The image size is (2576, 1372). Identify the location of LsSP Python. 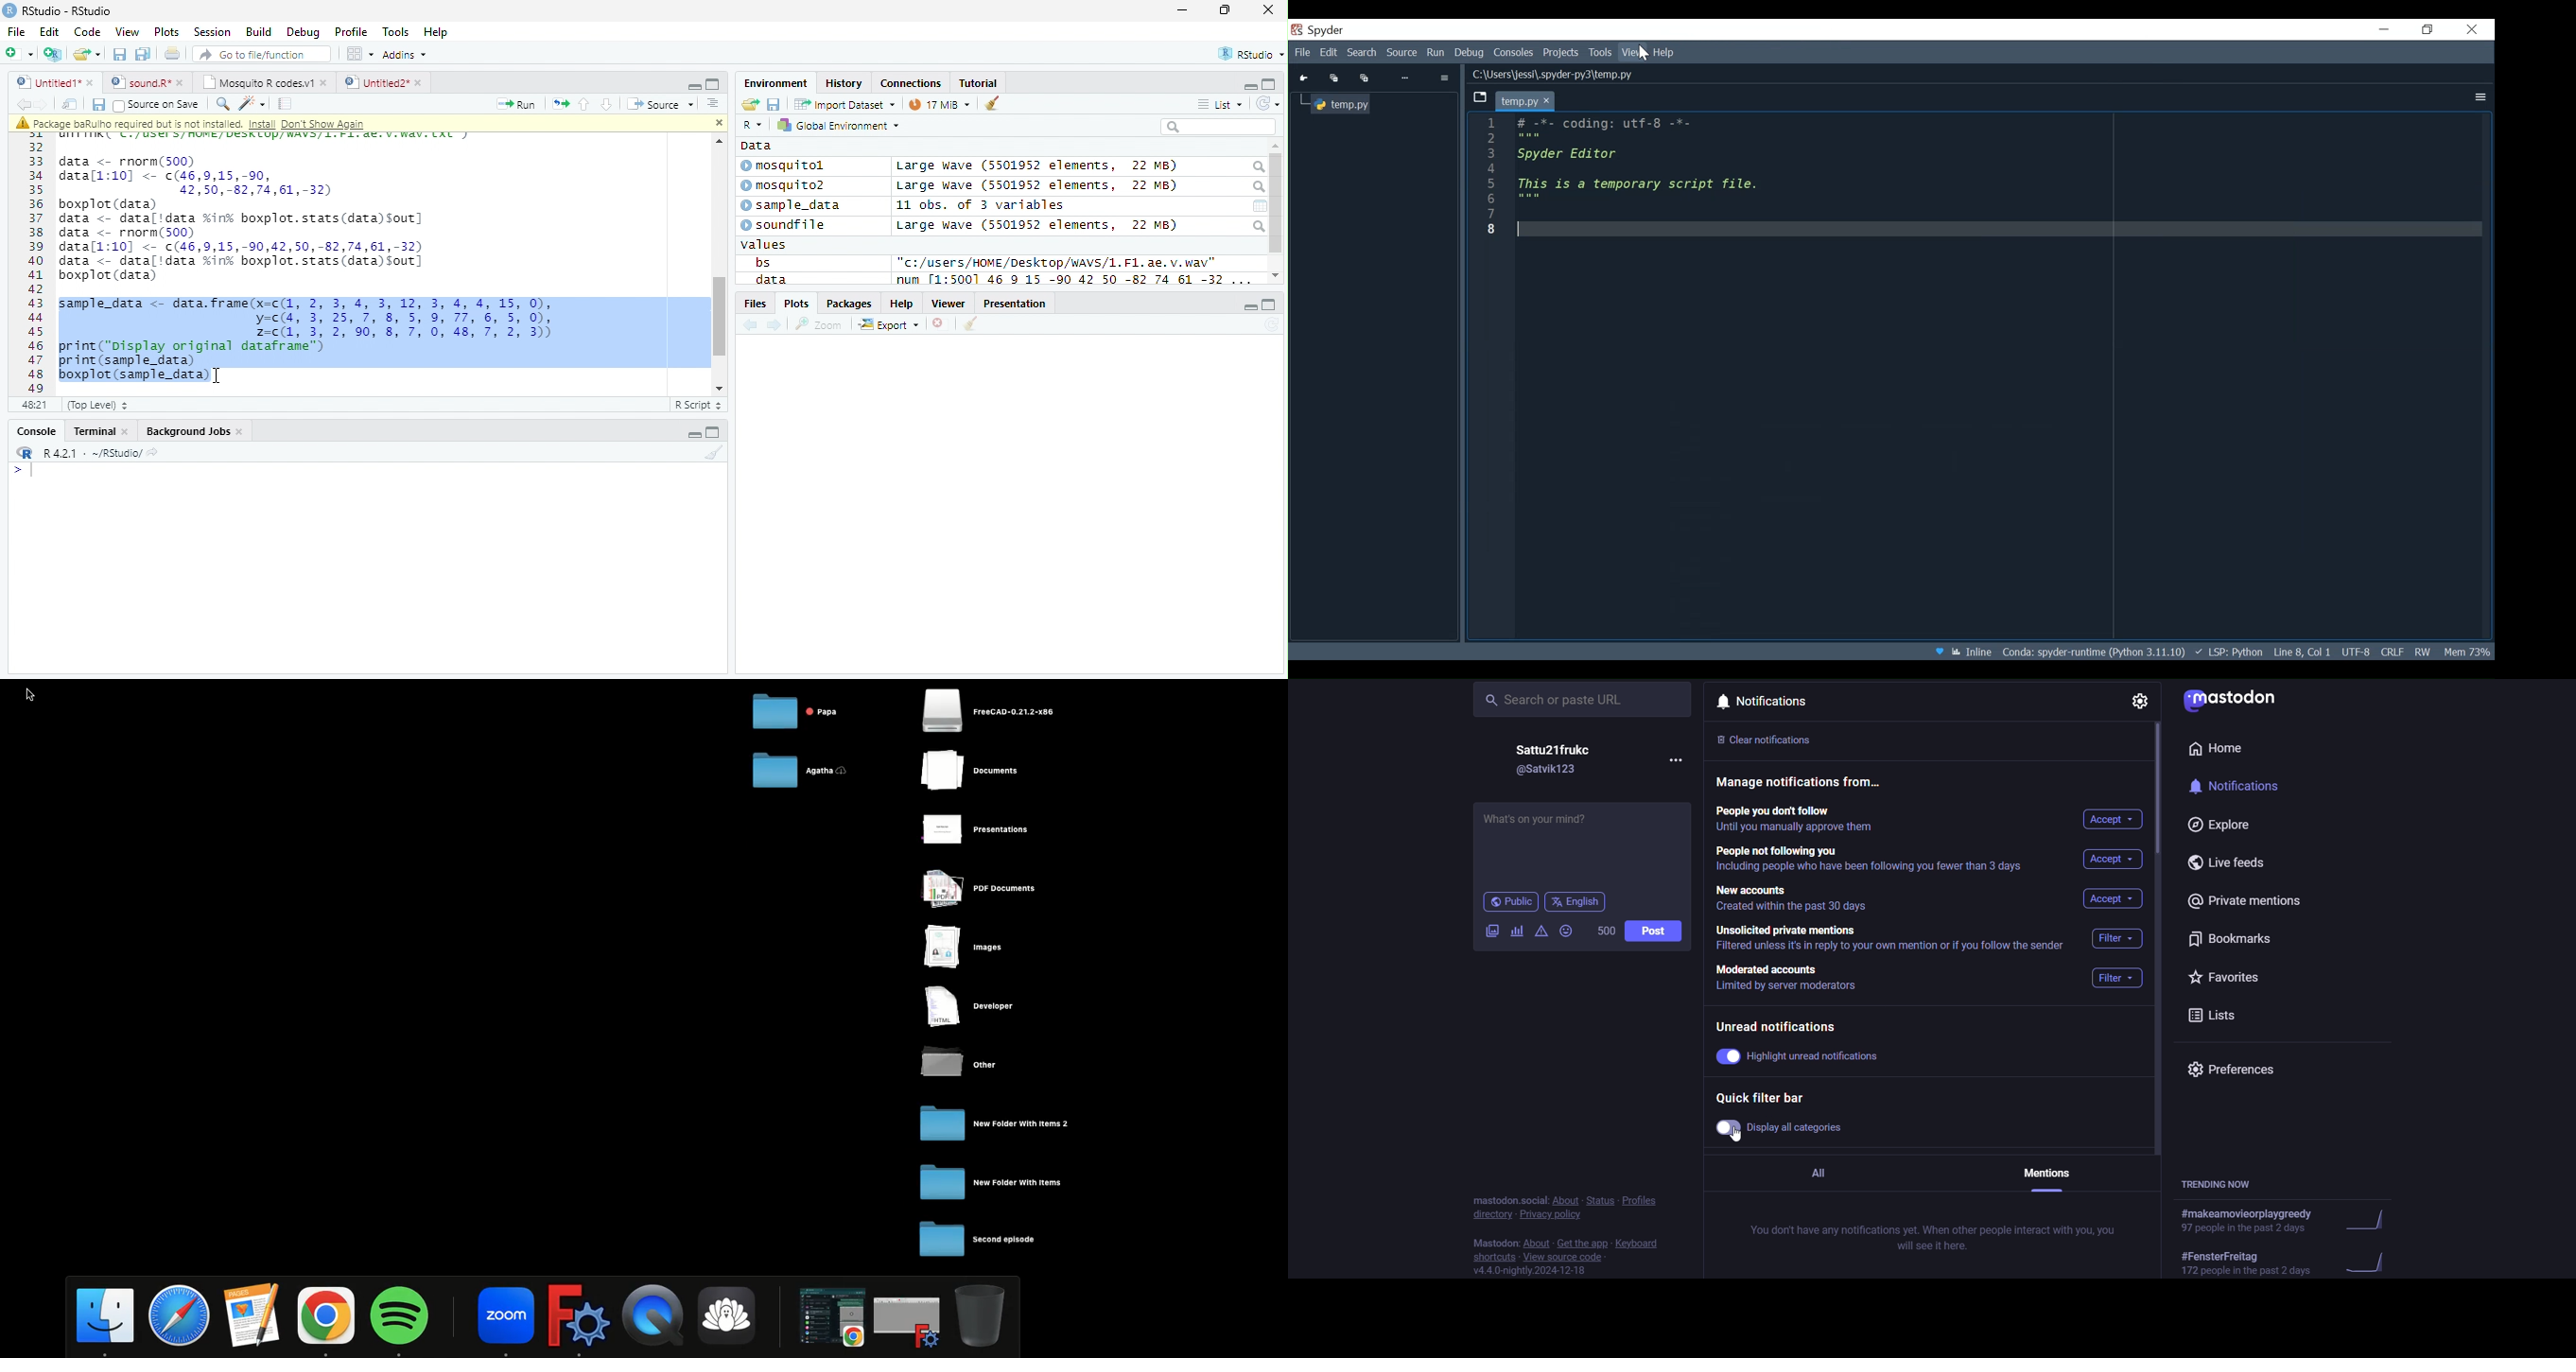
(2230, 651).